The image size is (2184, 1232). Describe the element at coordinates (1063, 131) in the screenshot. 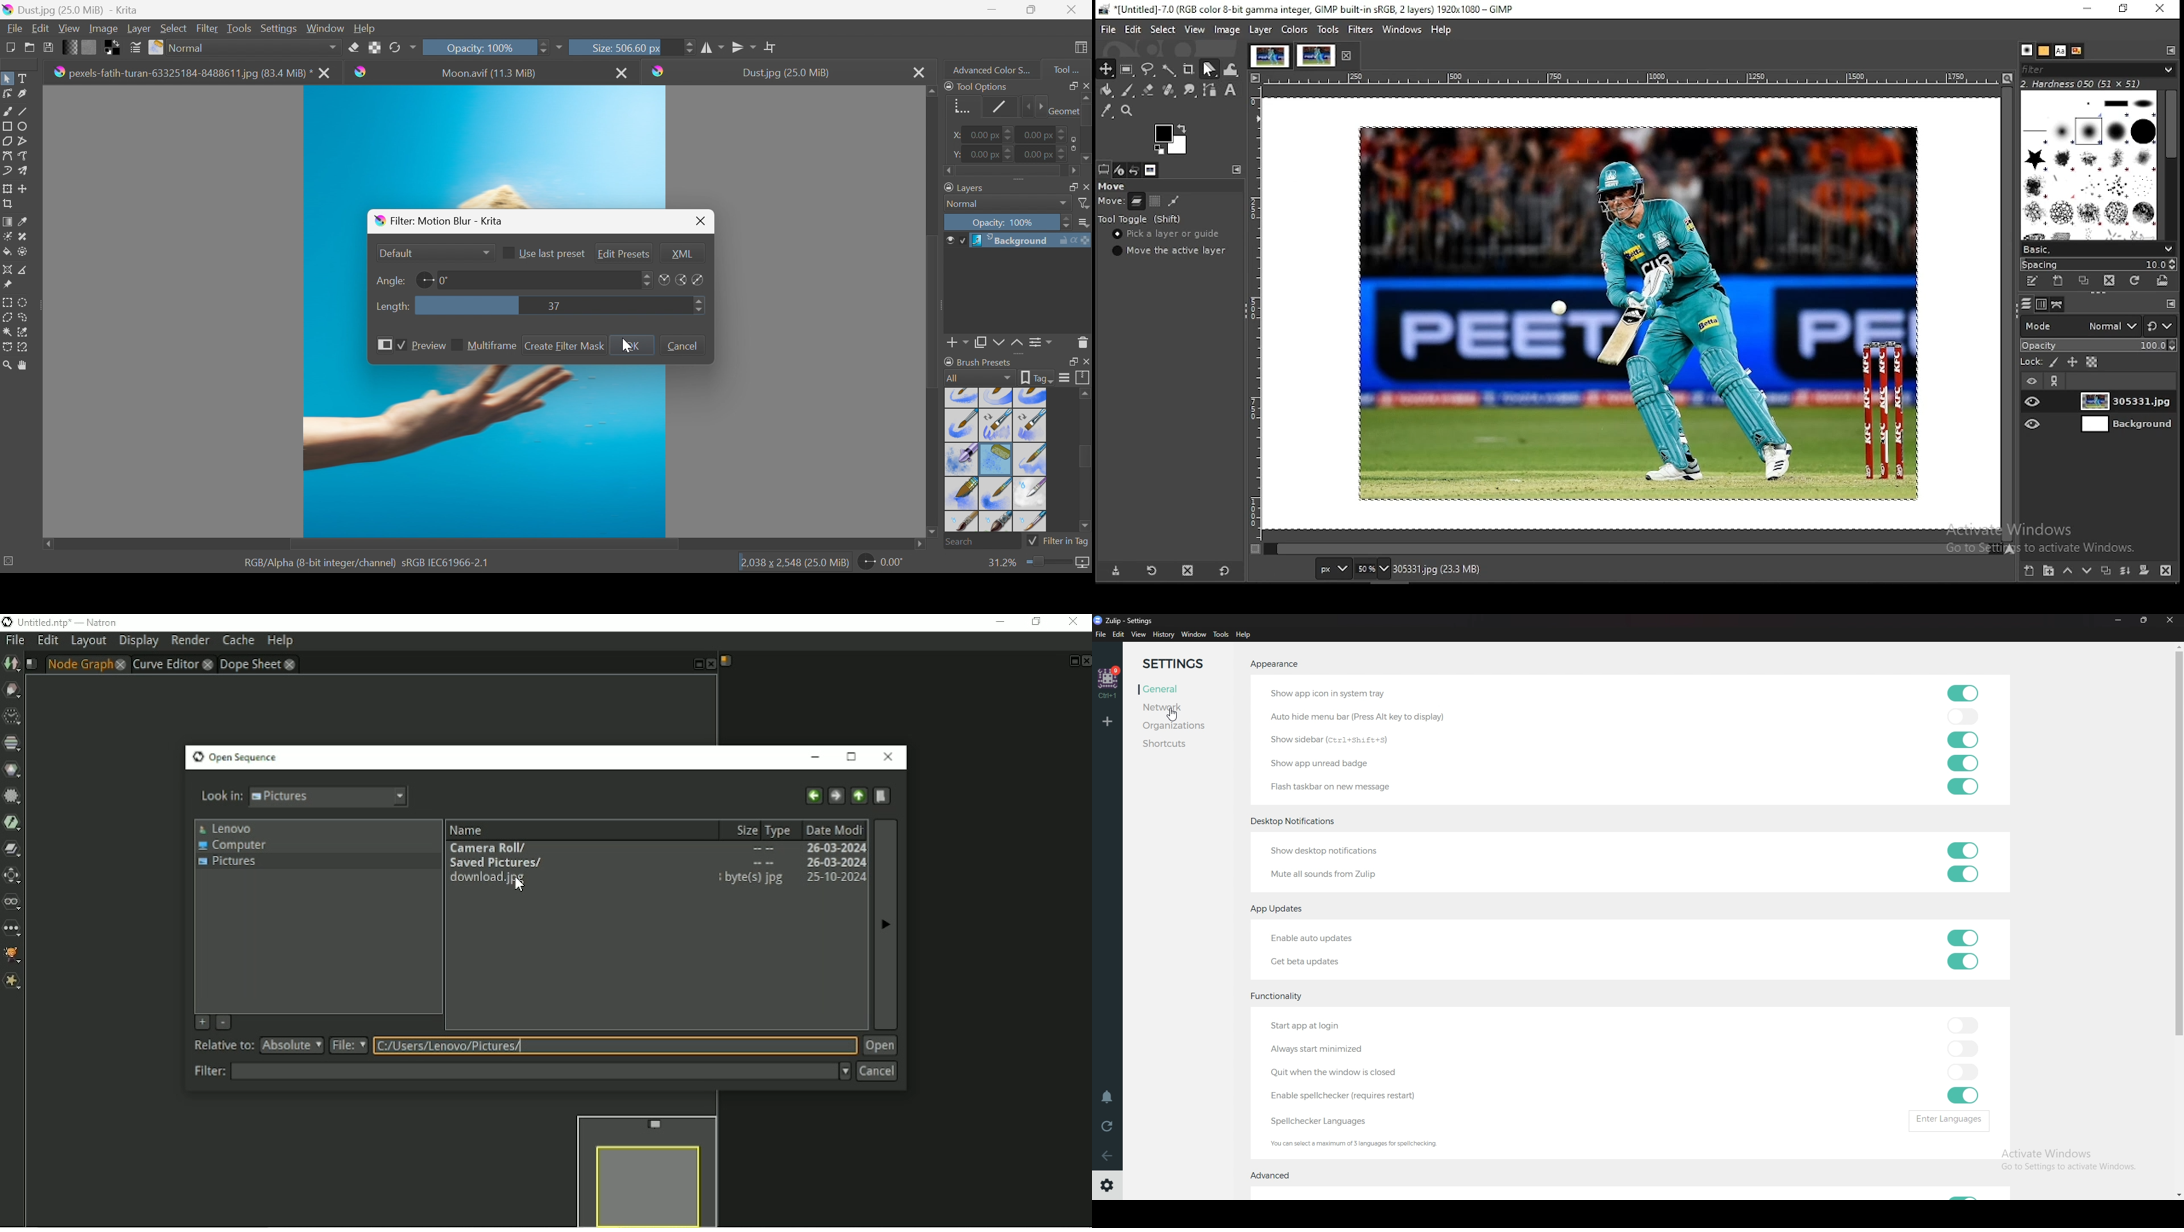

I see `Slider` at that location.